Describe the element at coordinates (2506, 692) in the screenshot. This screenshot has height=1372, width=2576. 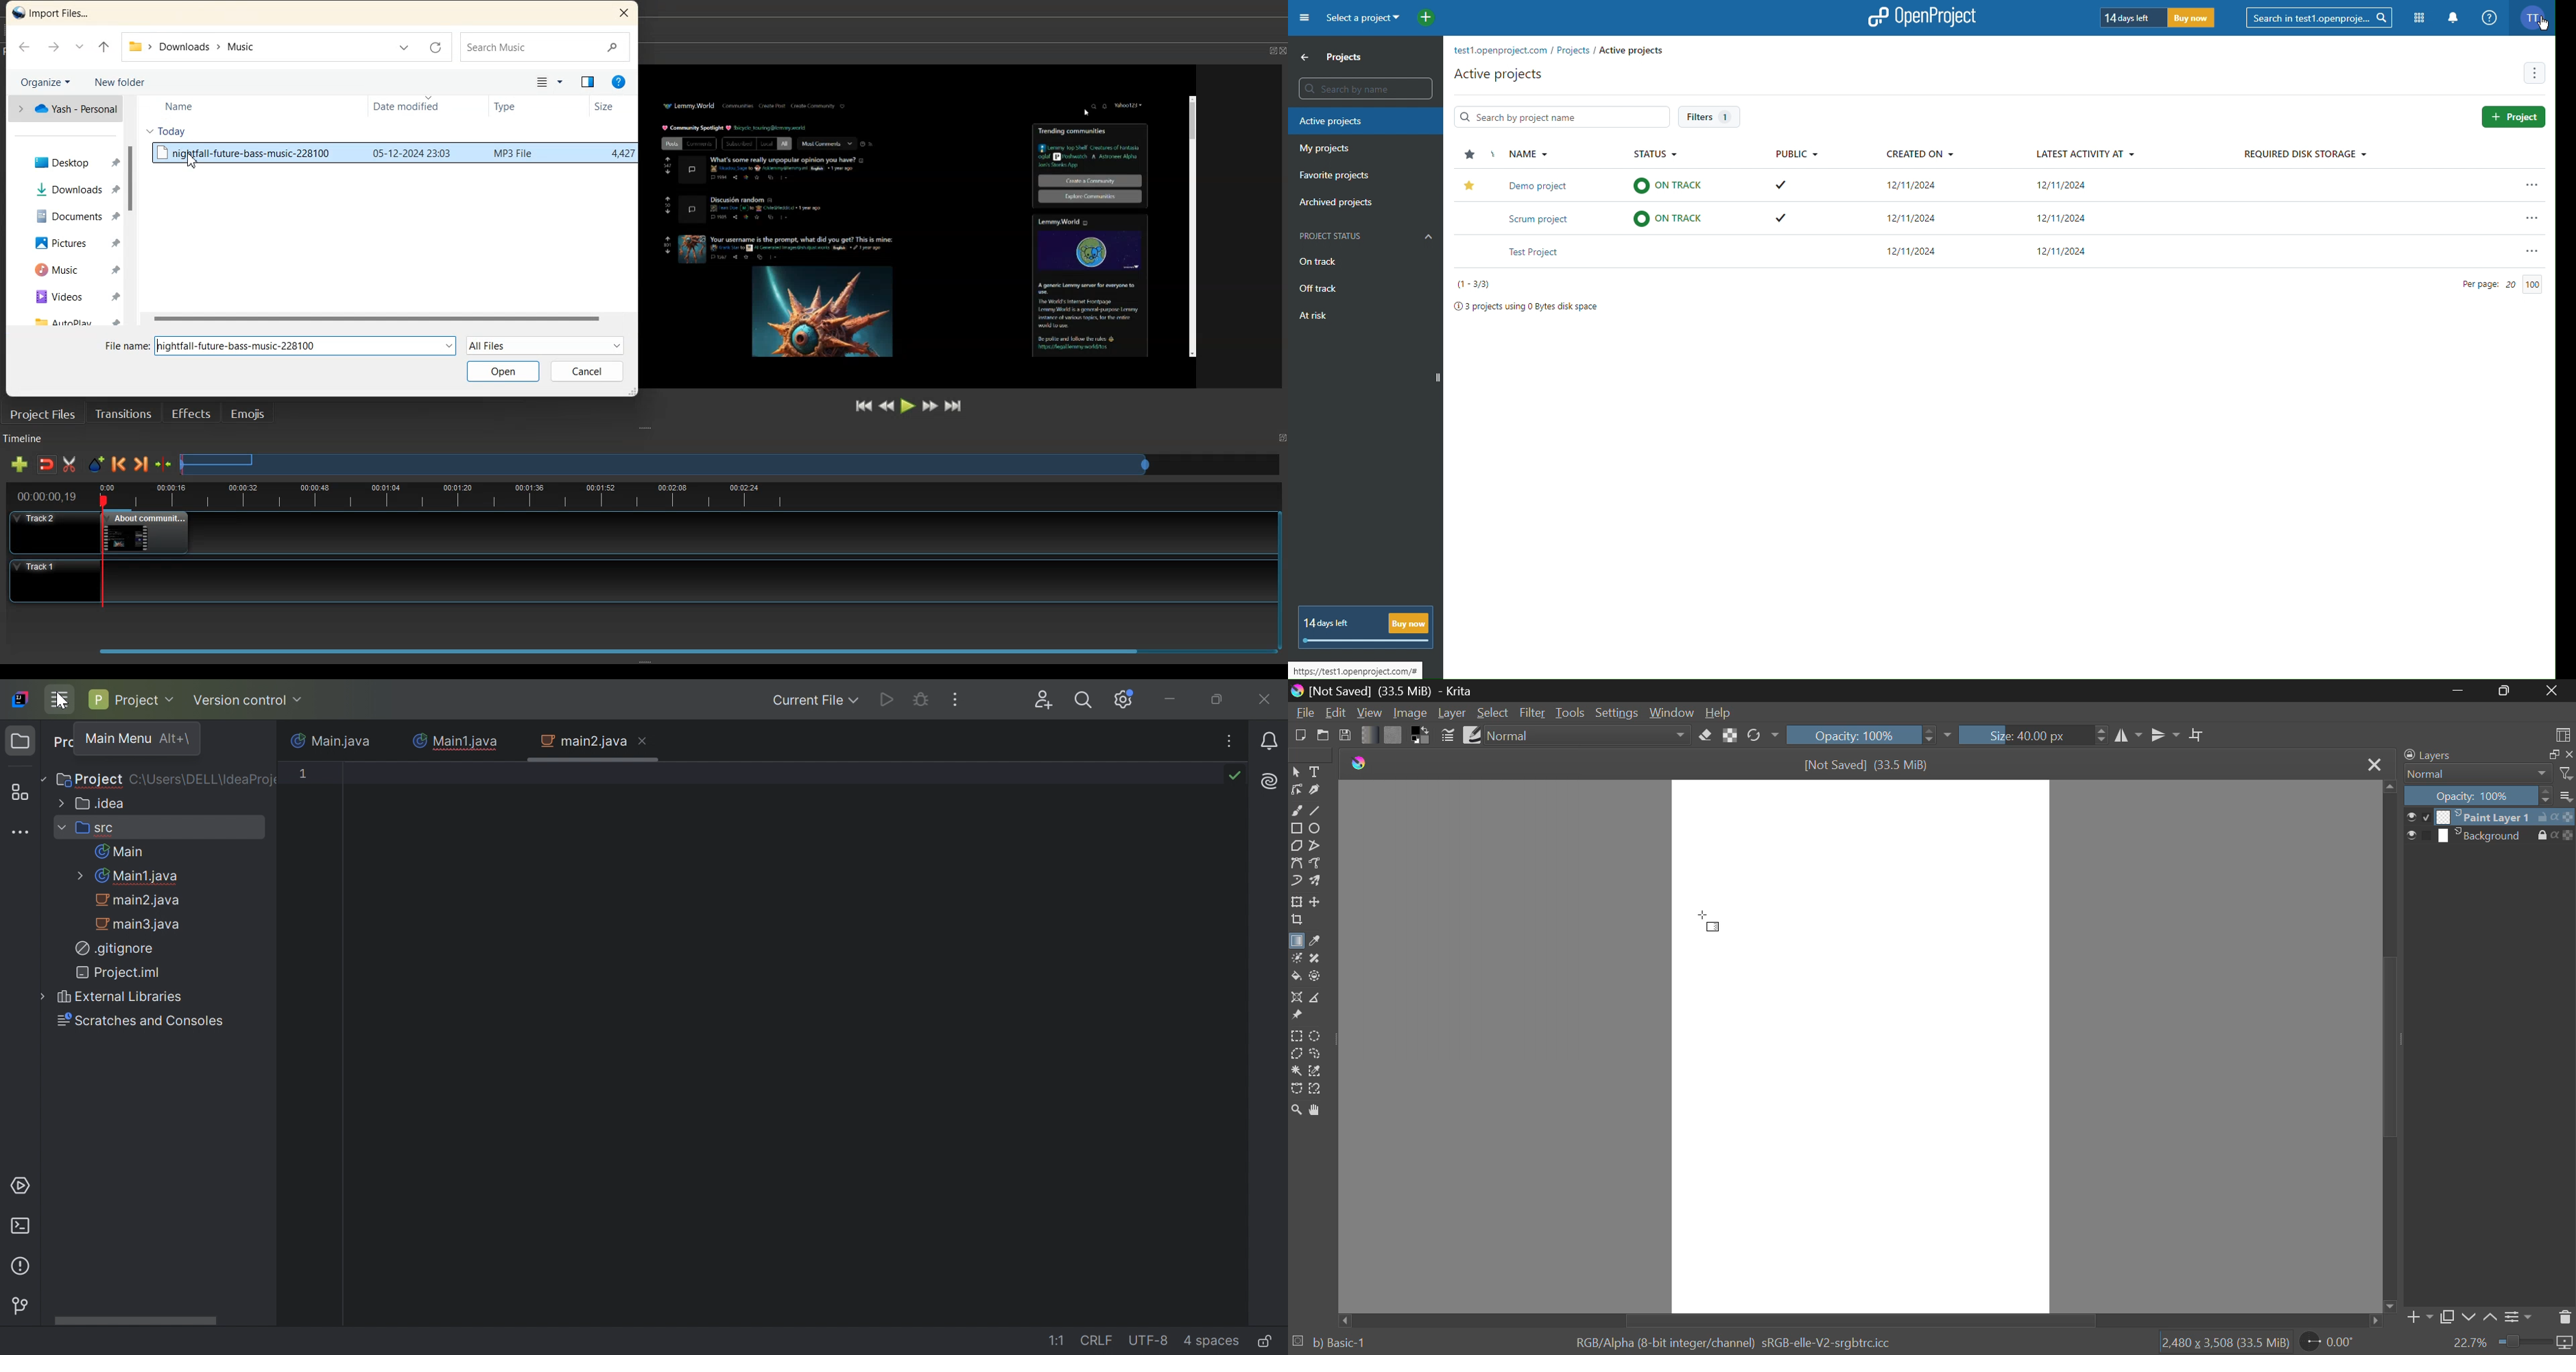
I see `Minimize` at that location.